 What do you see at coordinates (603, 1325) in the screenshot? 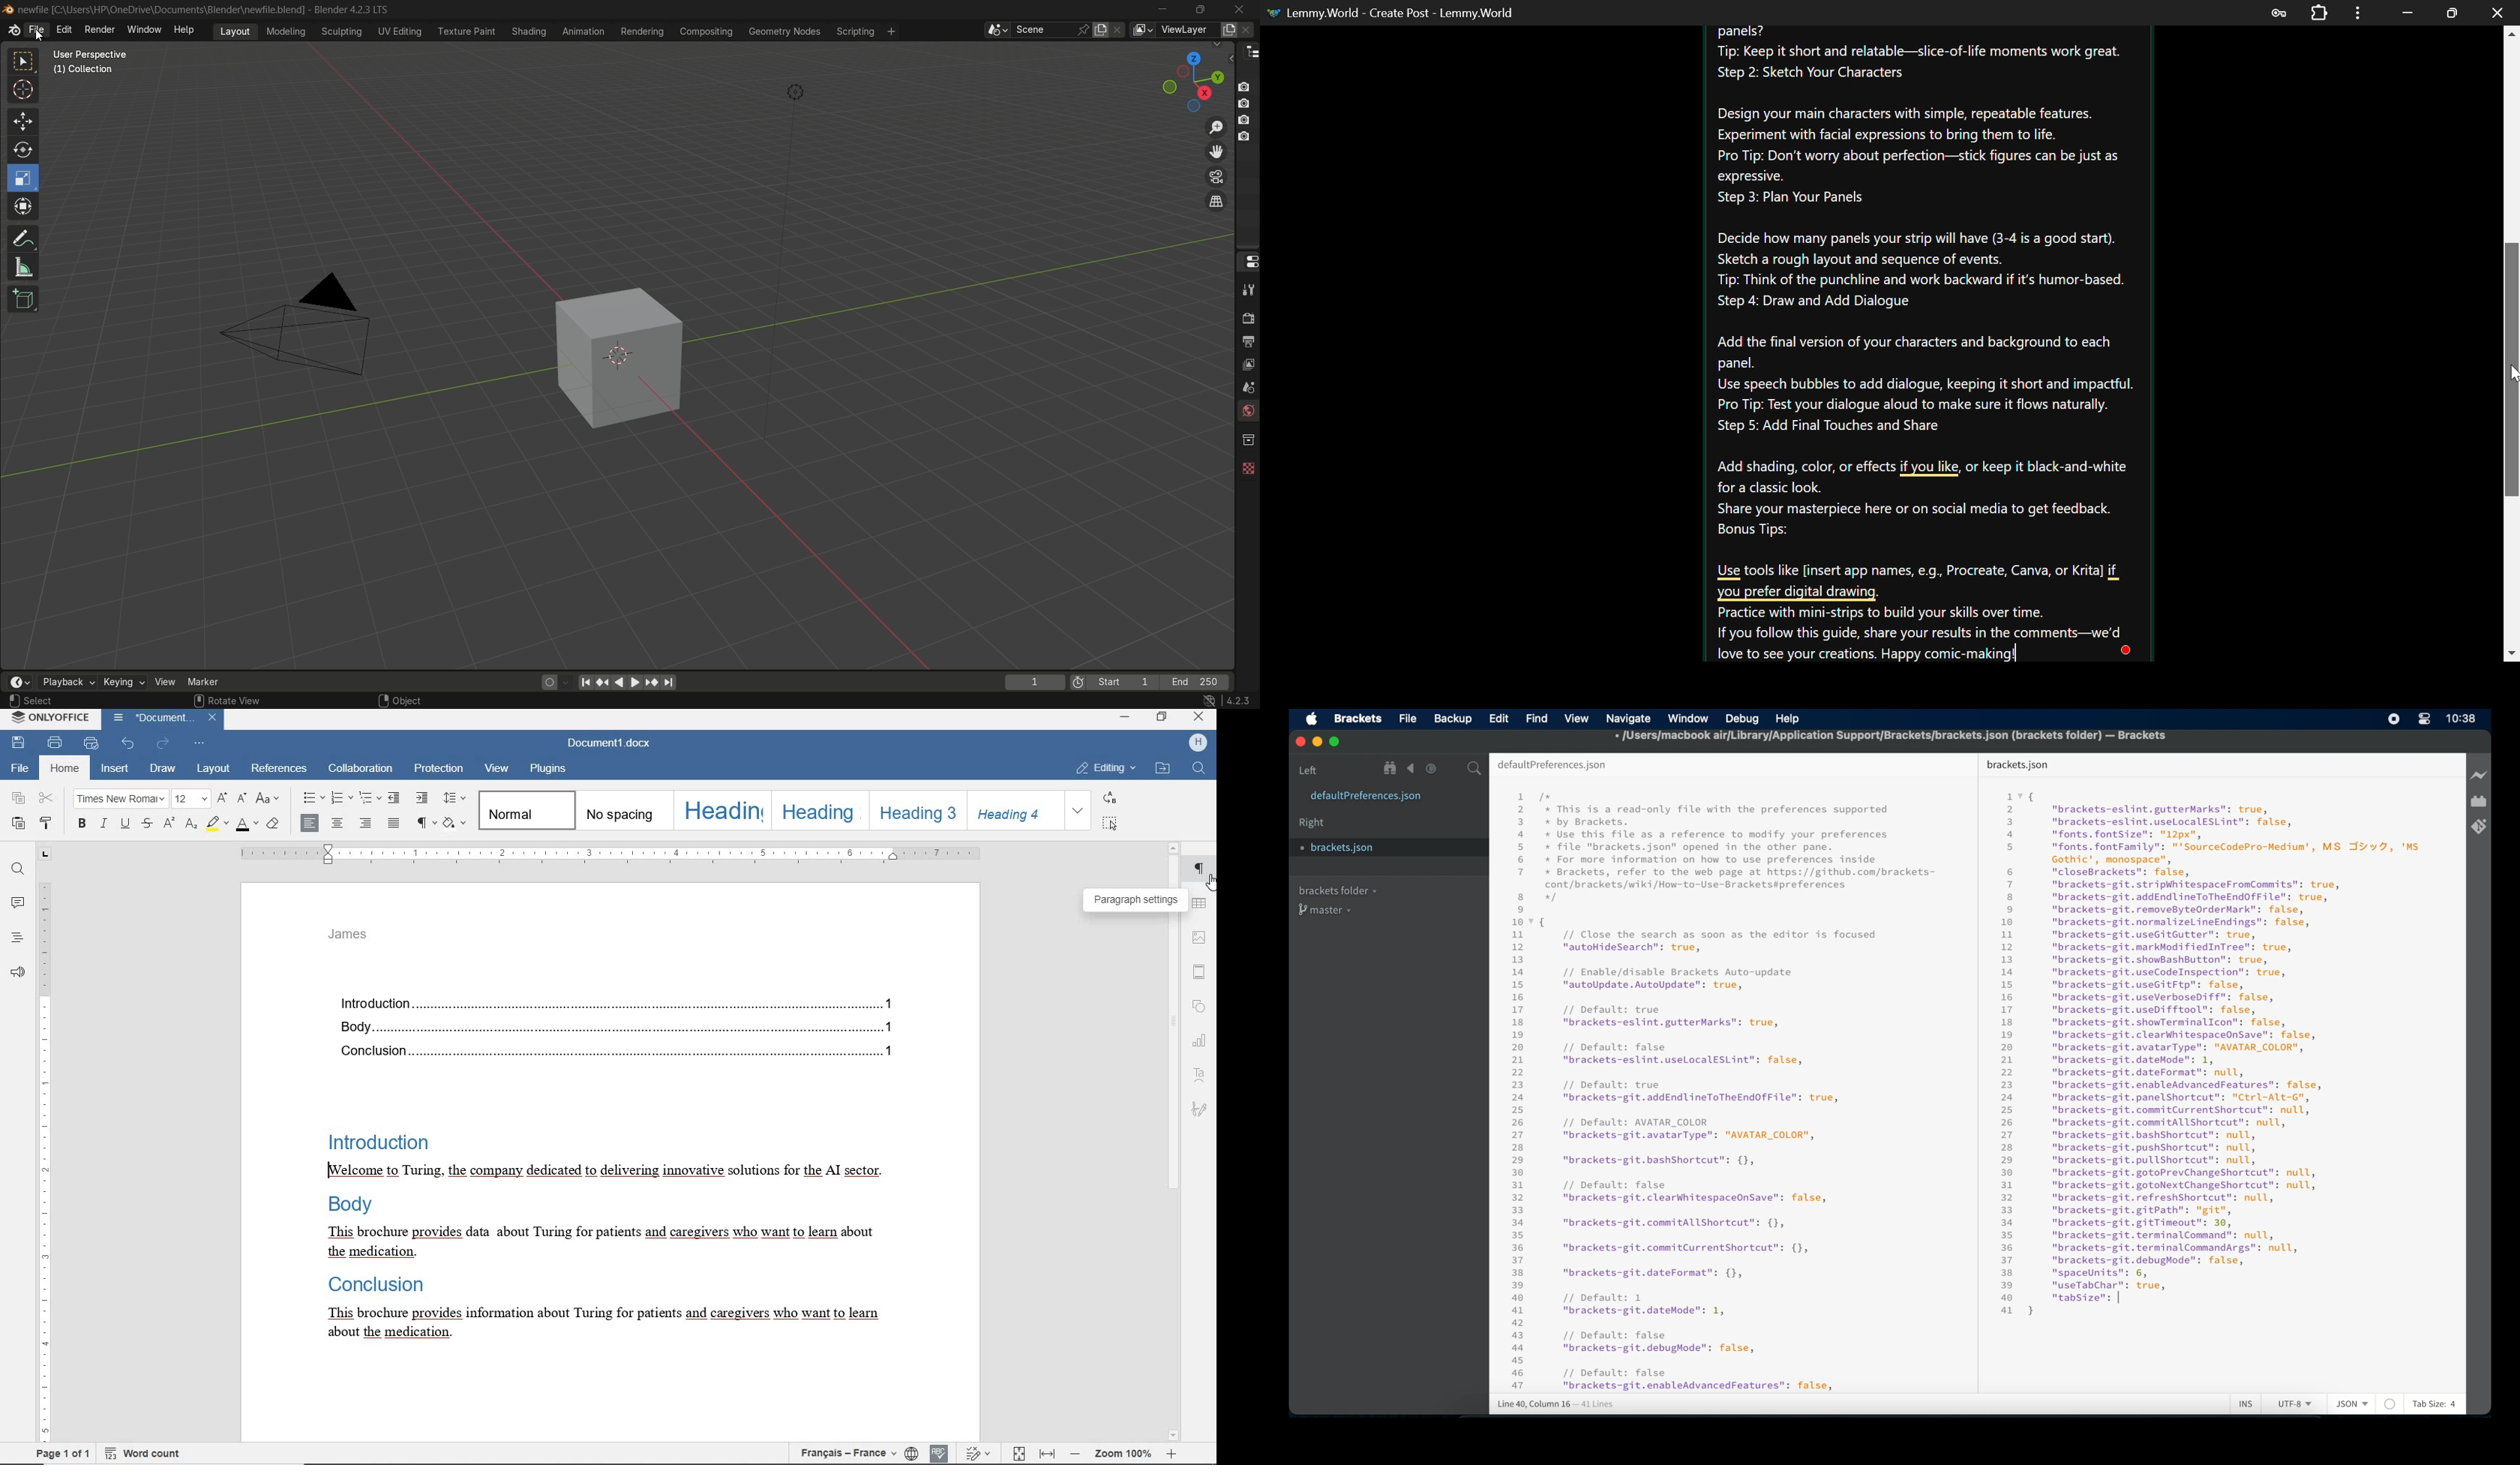
I see `This brochure provides information about Turing for patients and caregivers who want to learn
about the medication.` at bounding box center [603, 1325].